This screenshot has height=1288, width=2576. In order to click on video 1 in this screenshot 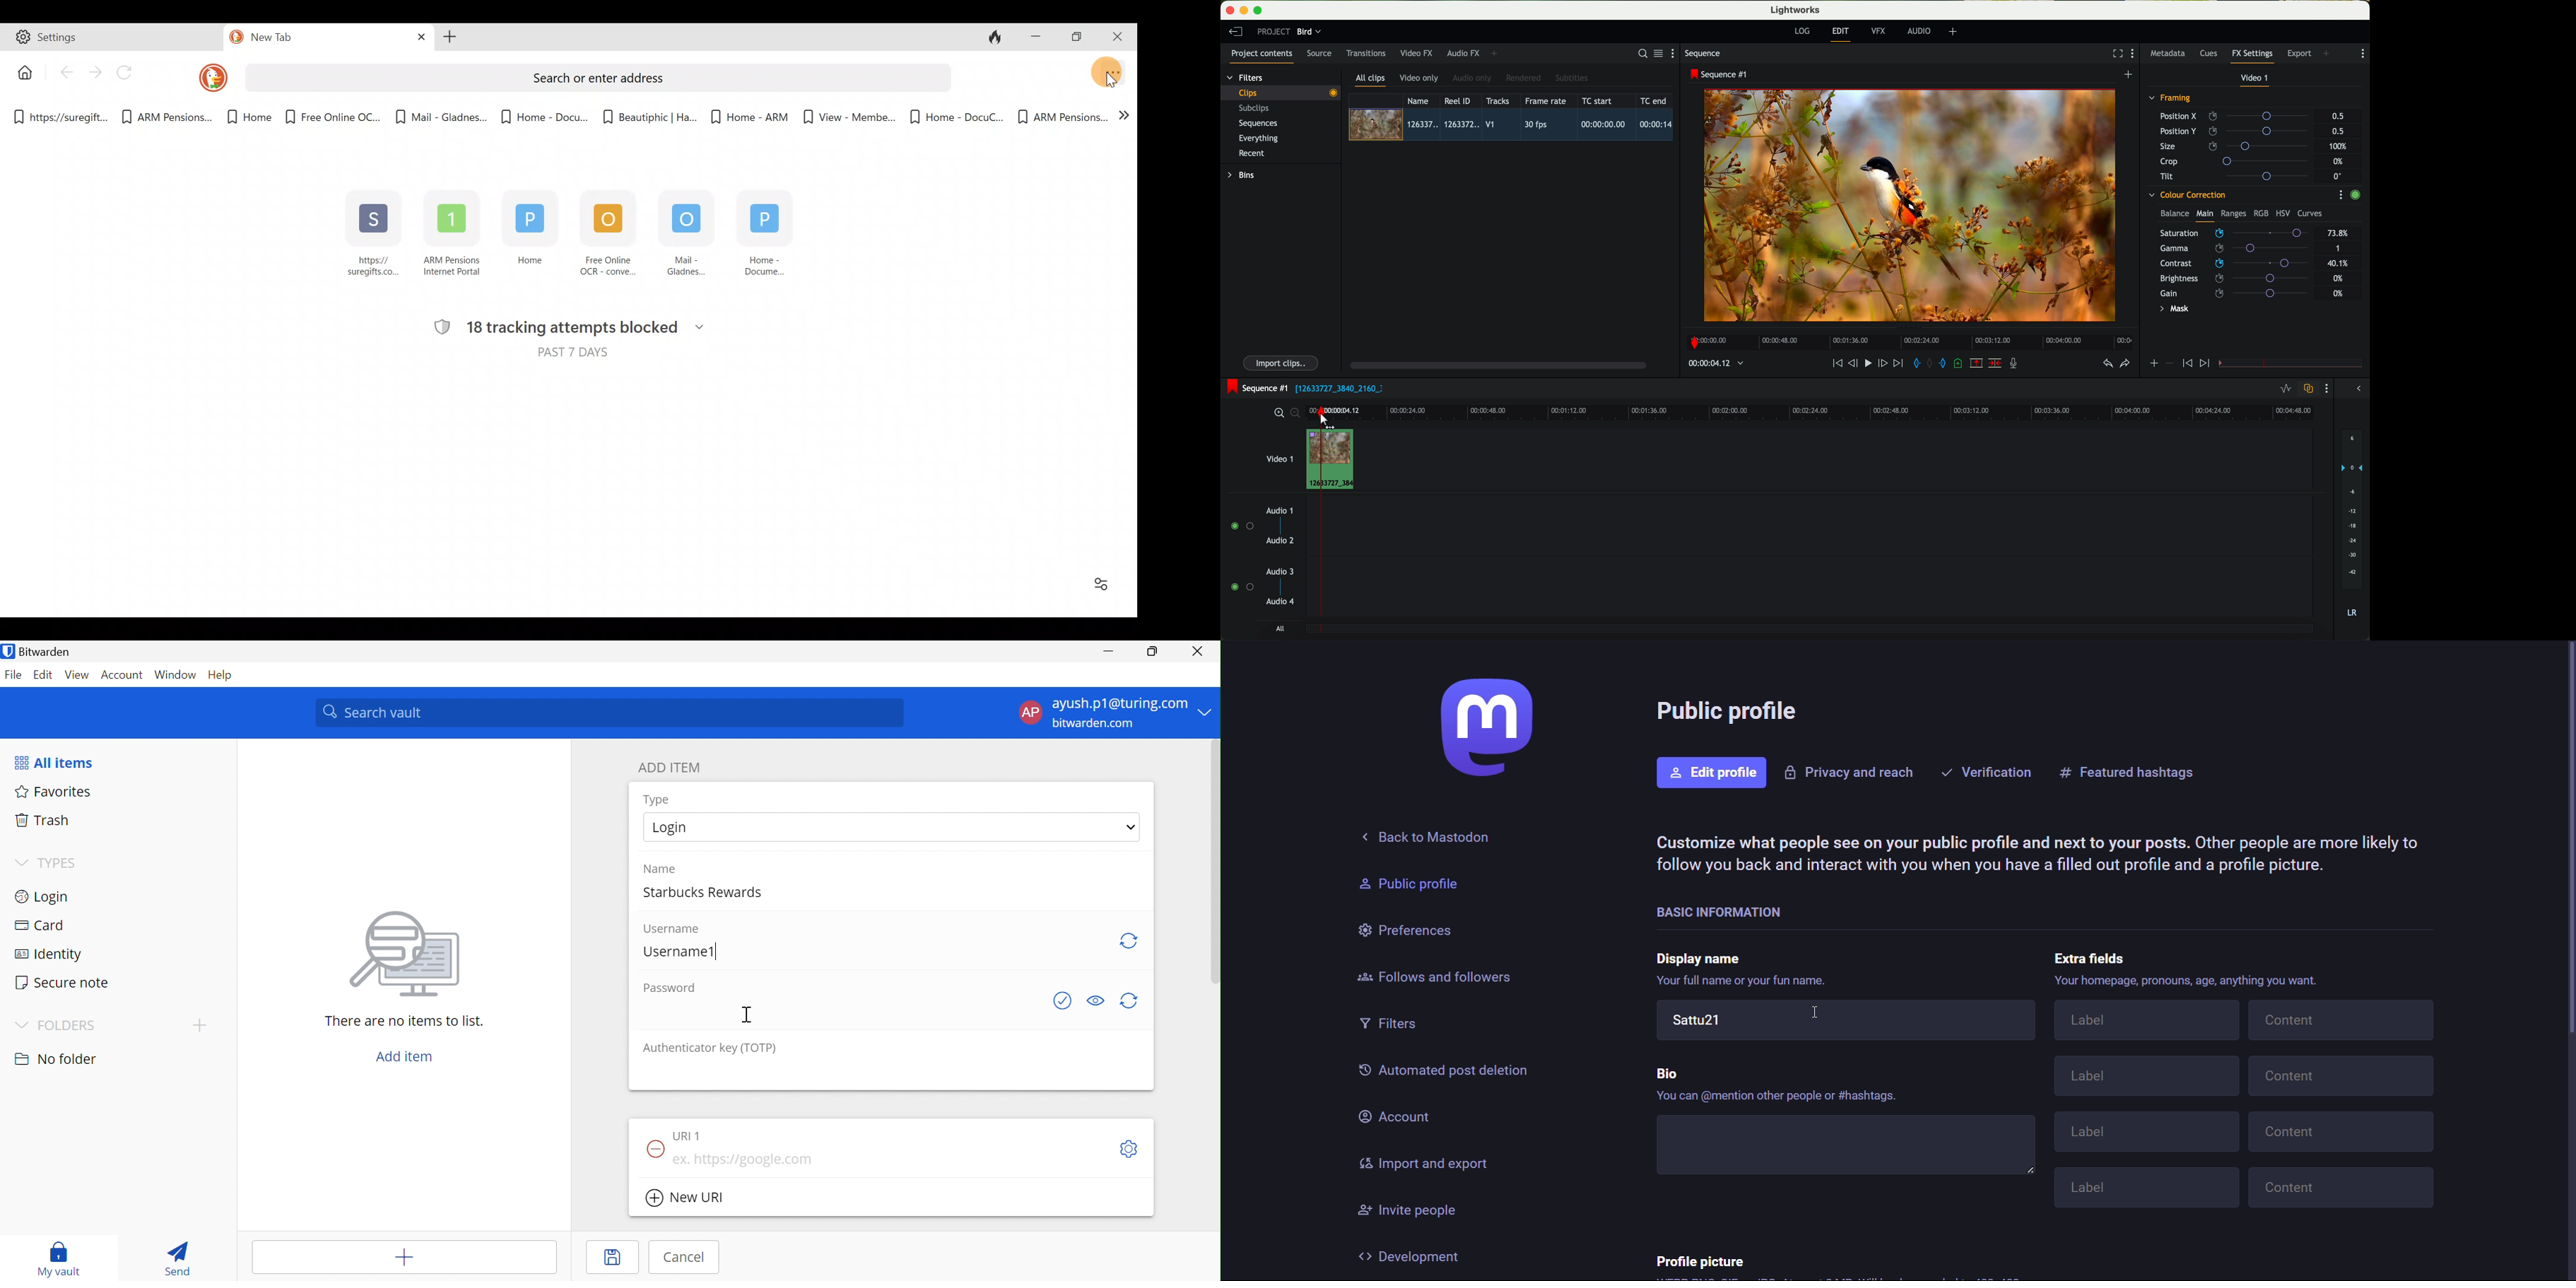, I will do `click(2256, 80)`.